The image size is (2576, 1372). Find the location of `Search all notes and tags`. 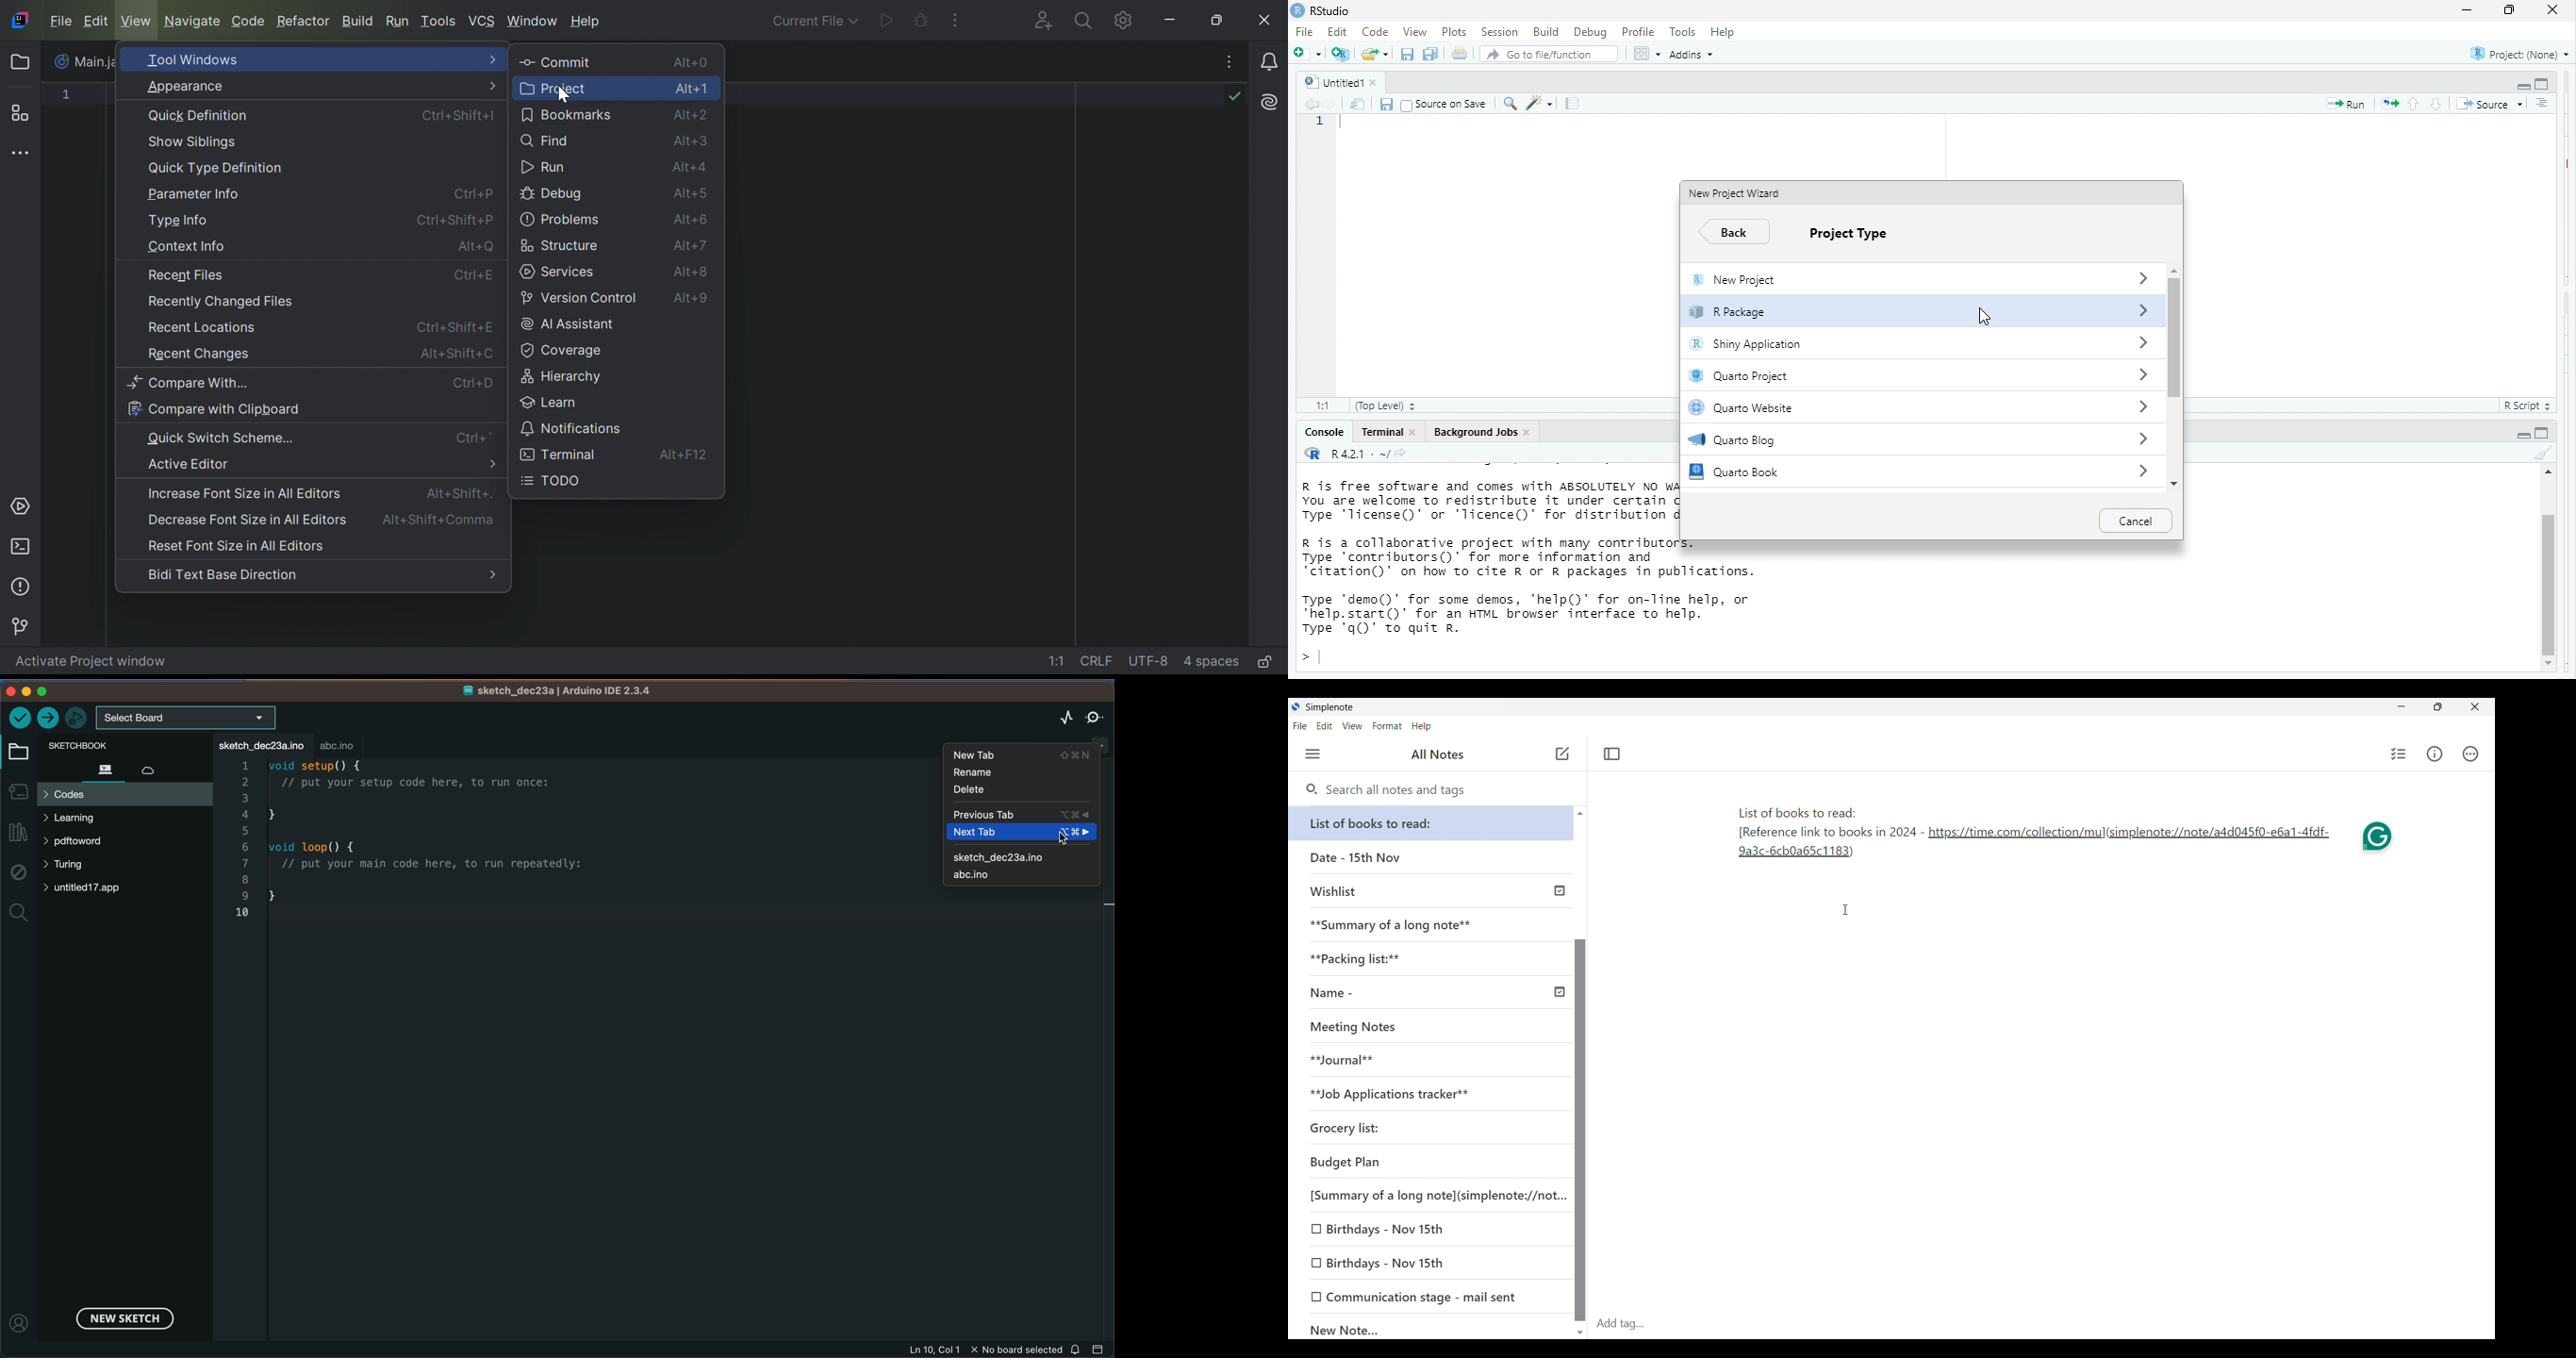

Search all notes and tags is located at coordinates (1385, 790).